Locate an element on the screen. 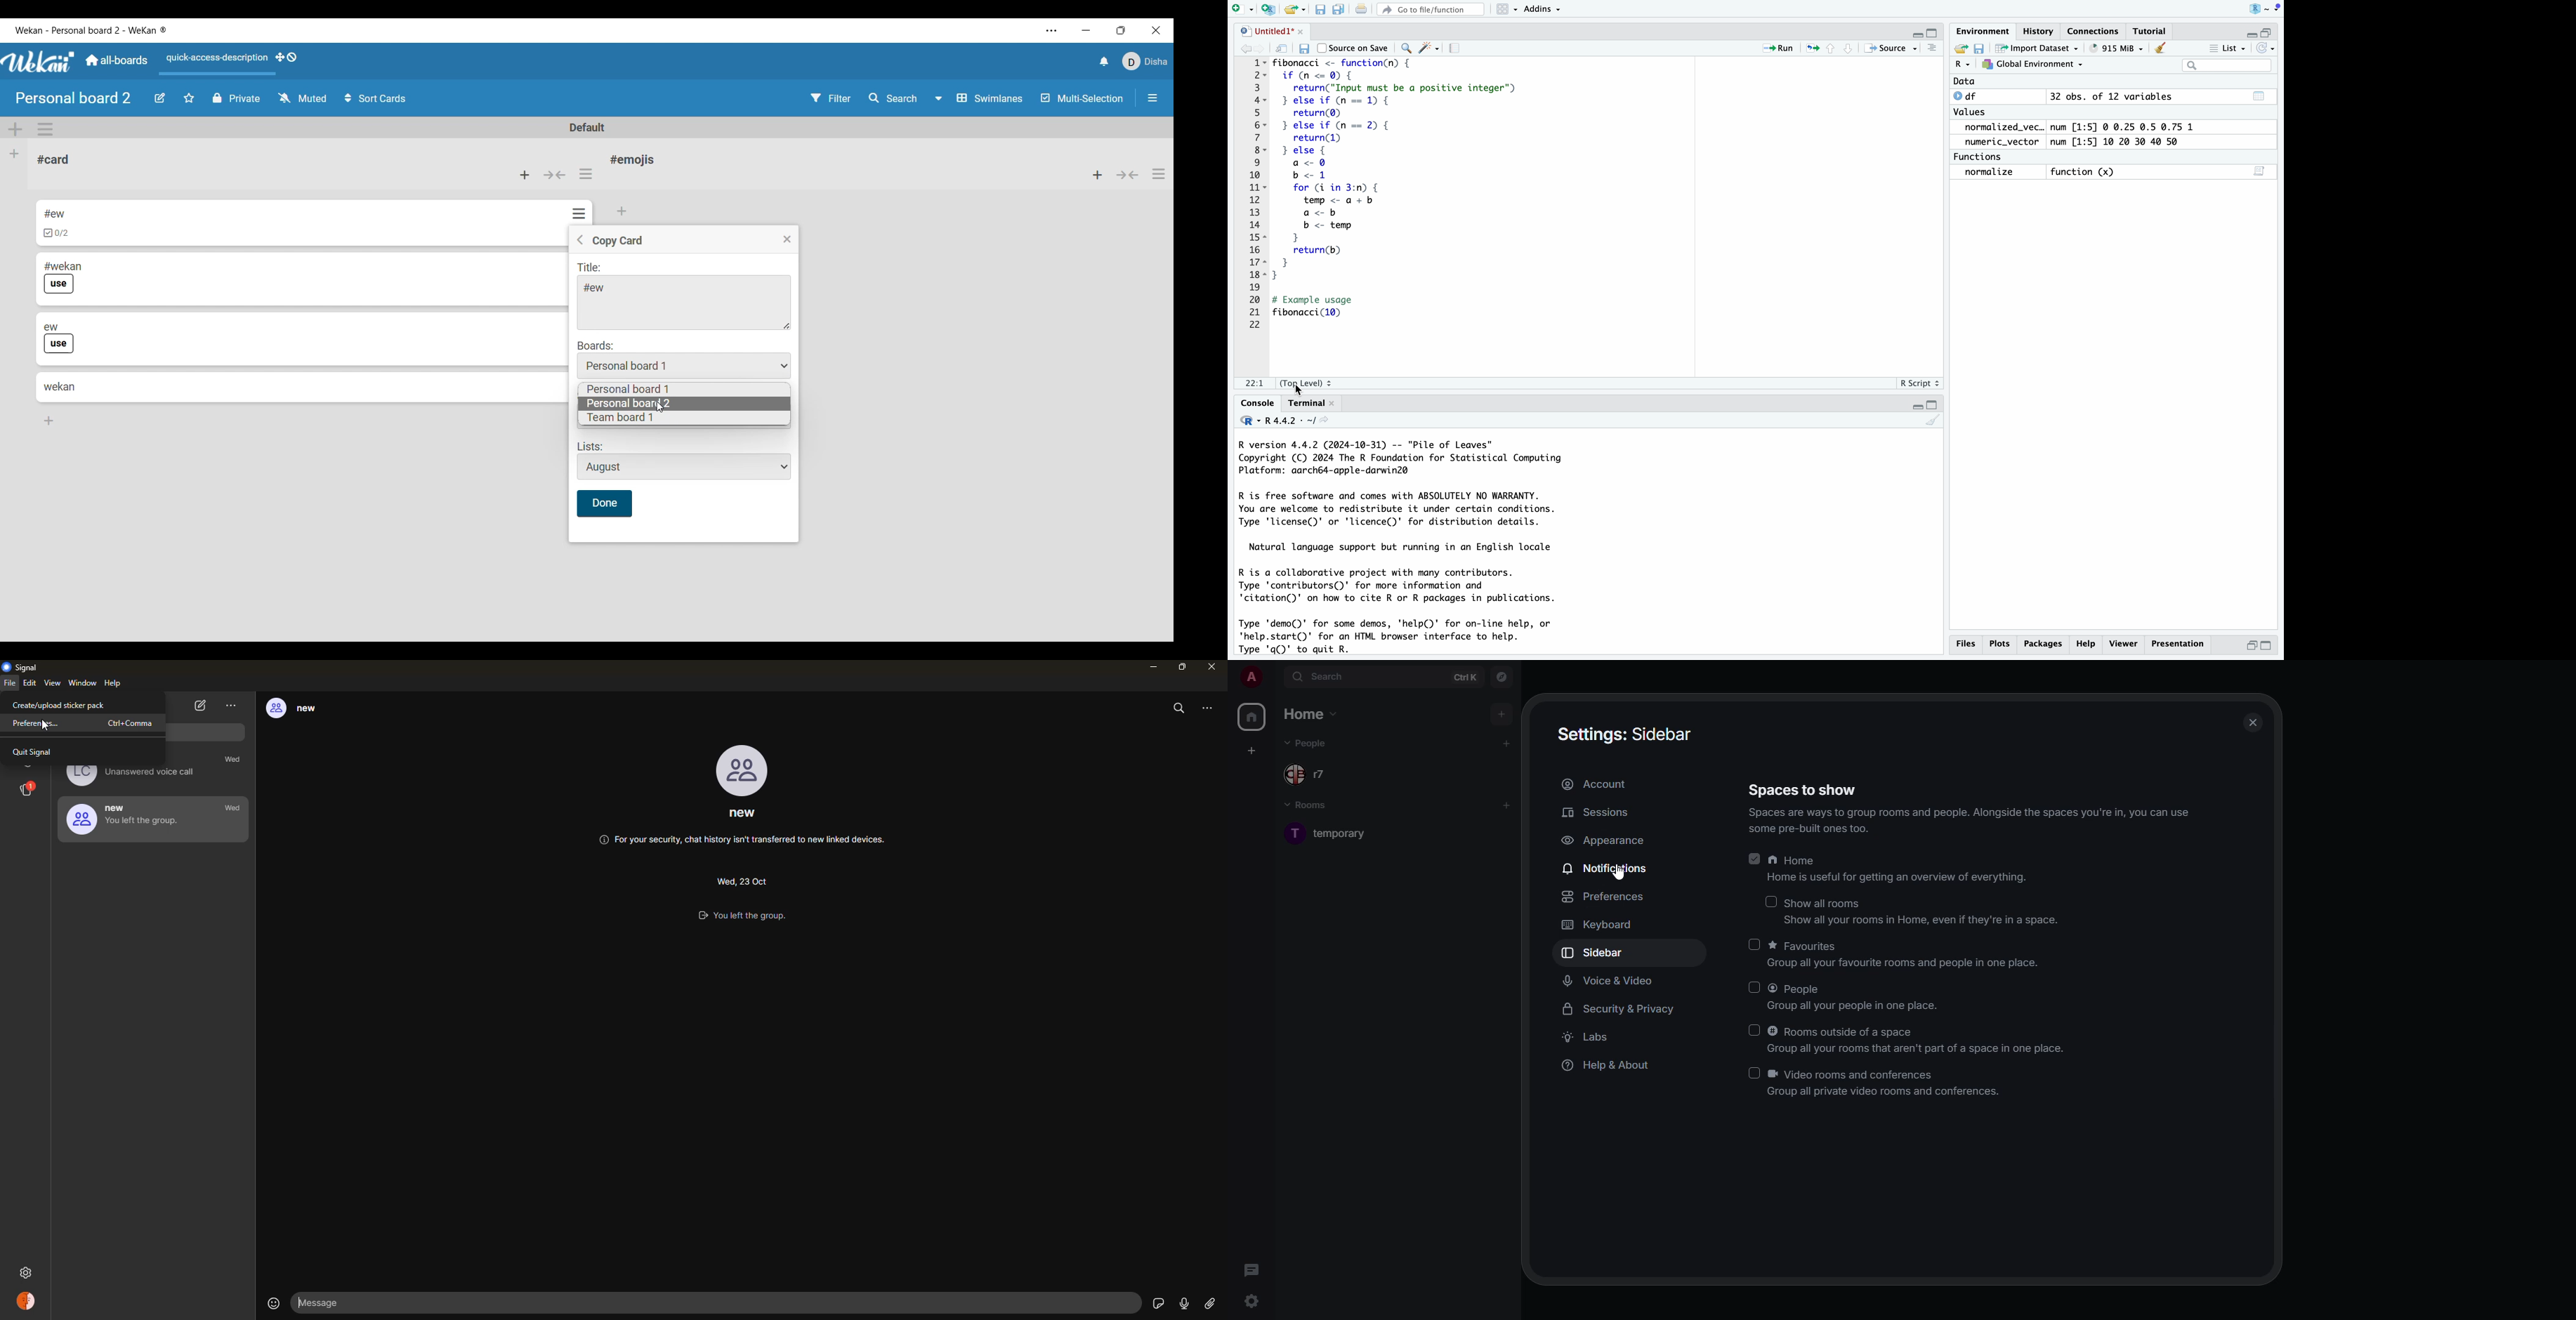 This screenshot has width=2576, height=1344. preferences is located at coordinates (37, 725).